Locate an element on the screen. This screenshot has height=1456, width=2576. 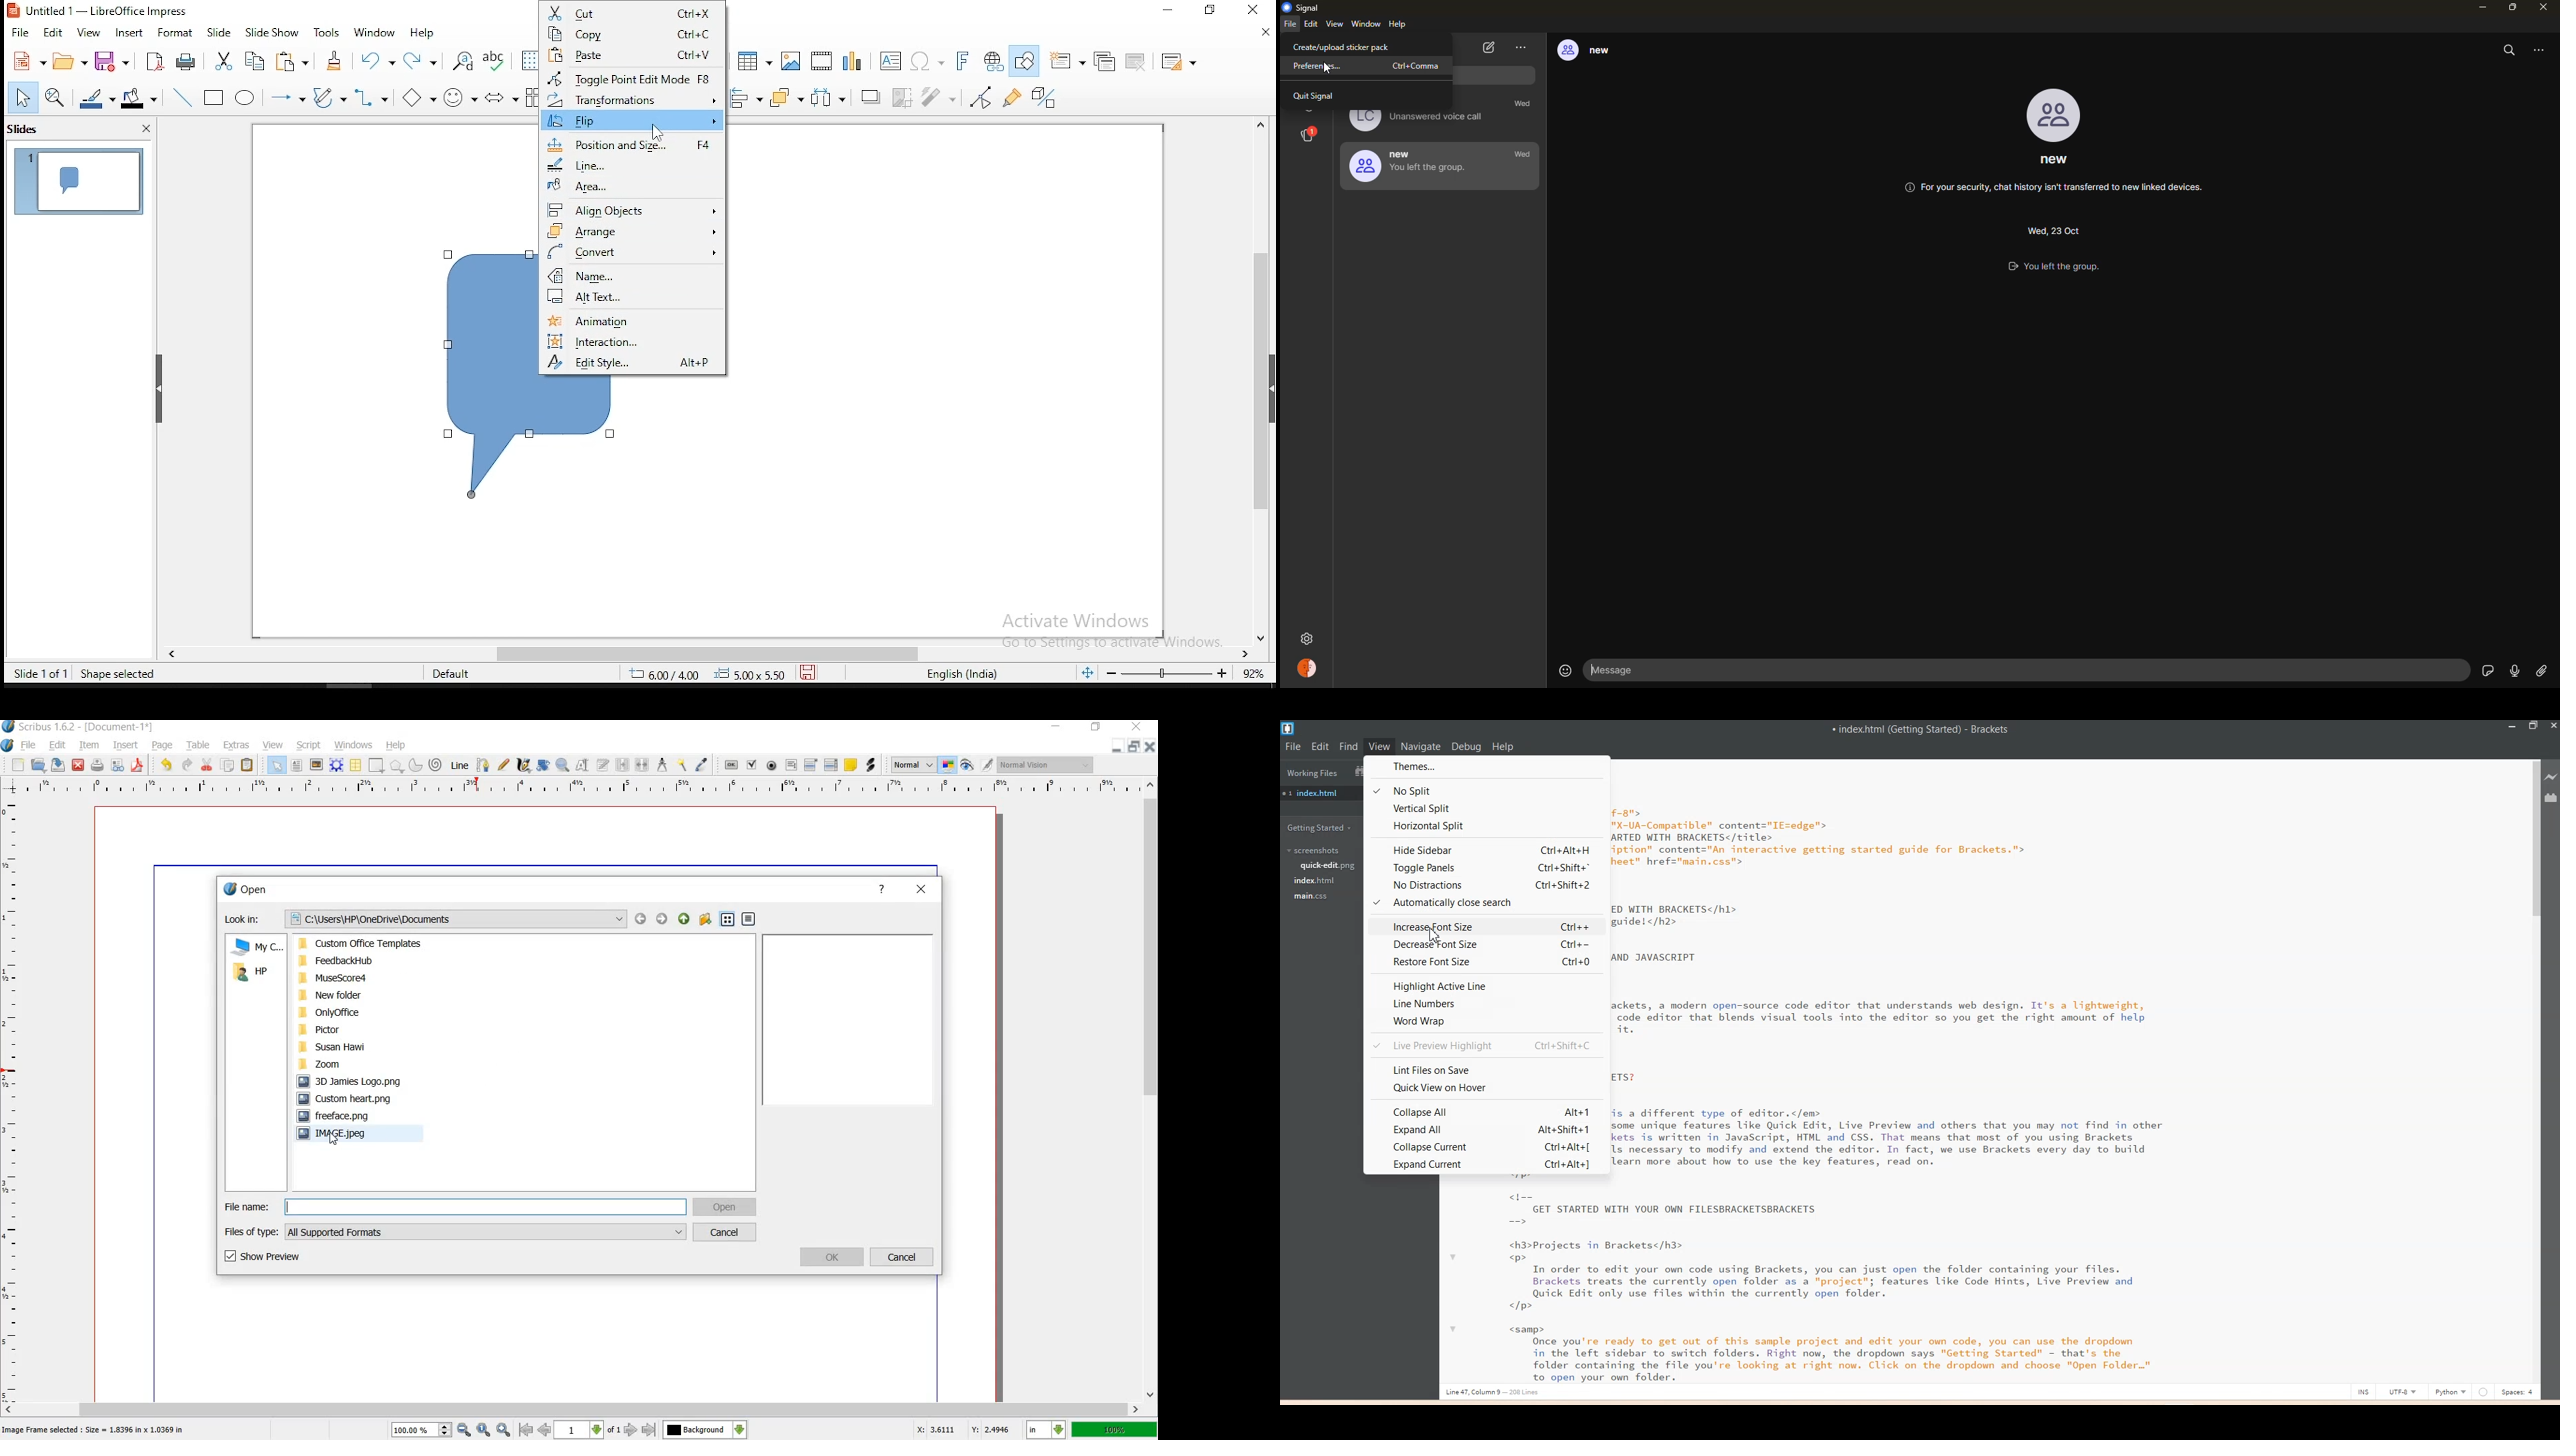
Getting Started is located at coordinates (1324, 829).